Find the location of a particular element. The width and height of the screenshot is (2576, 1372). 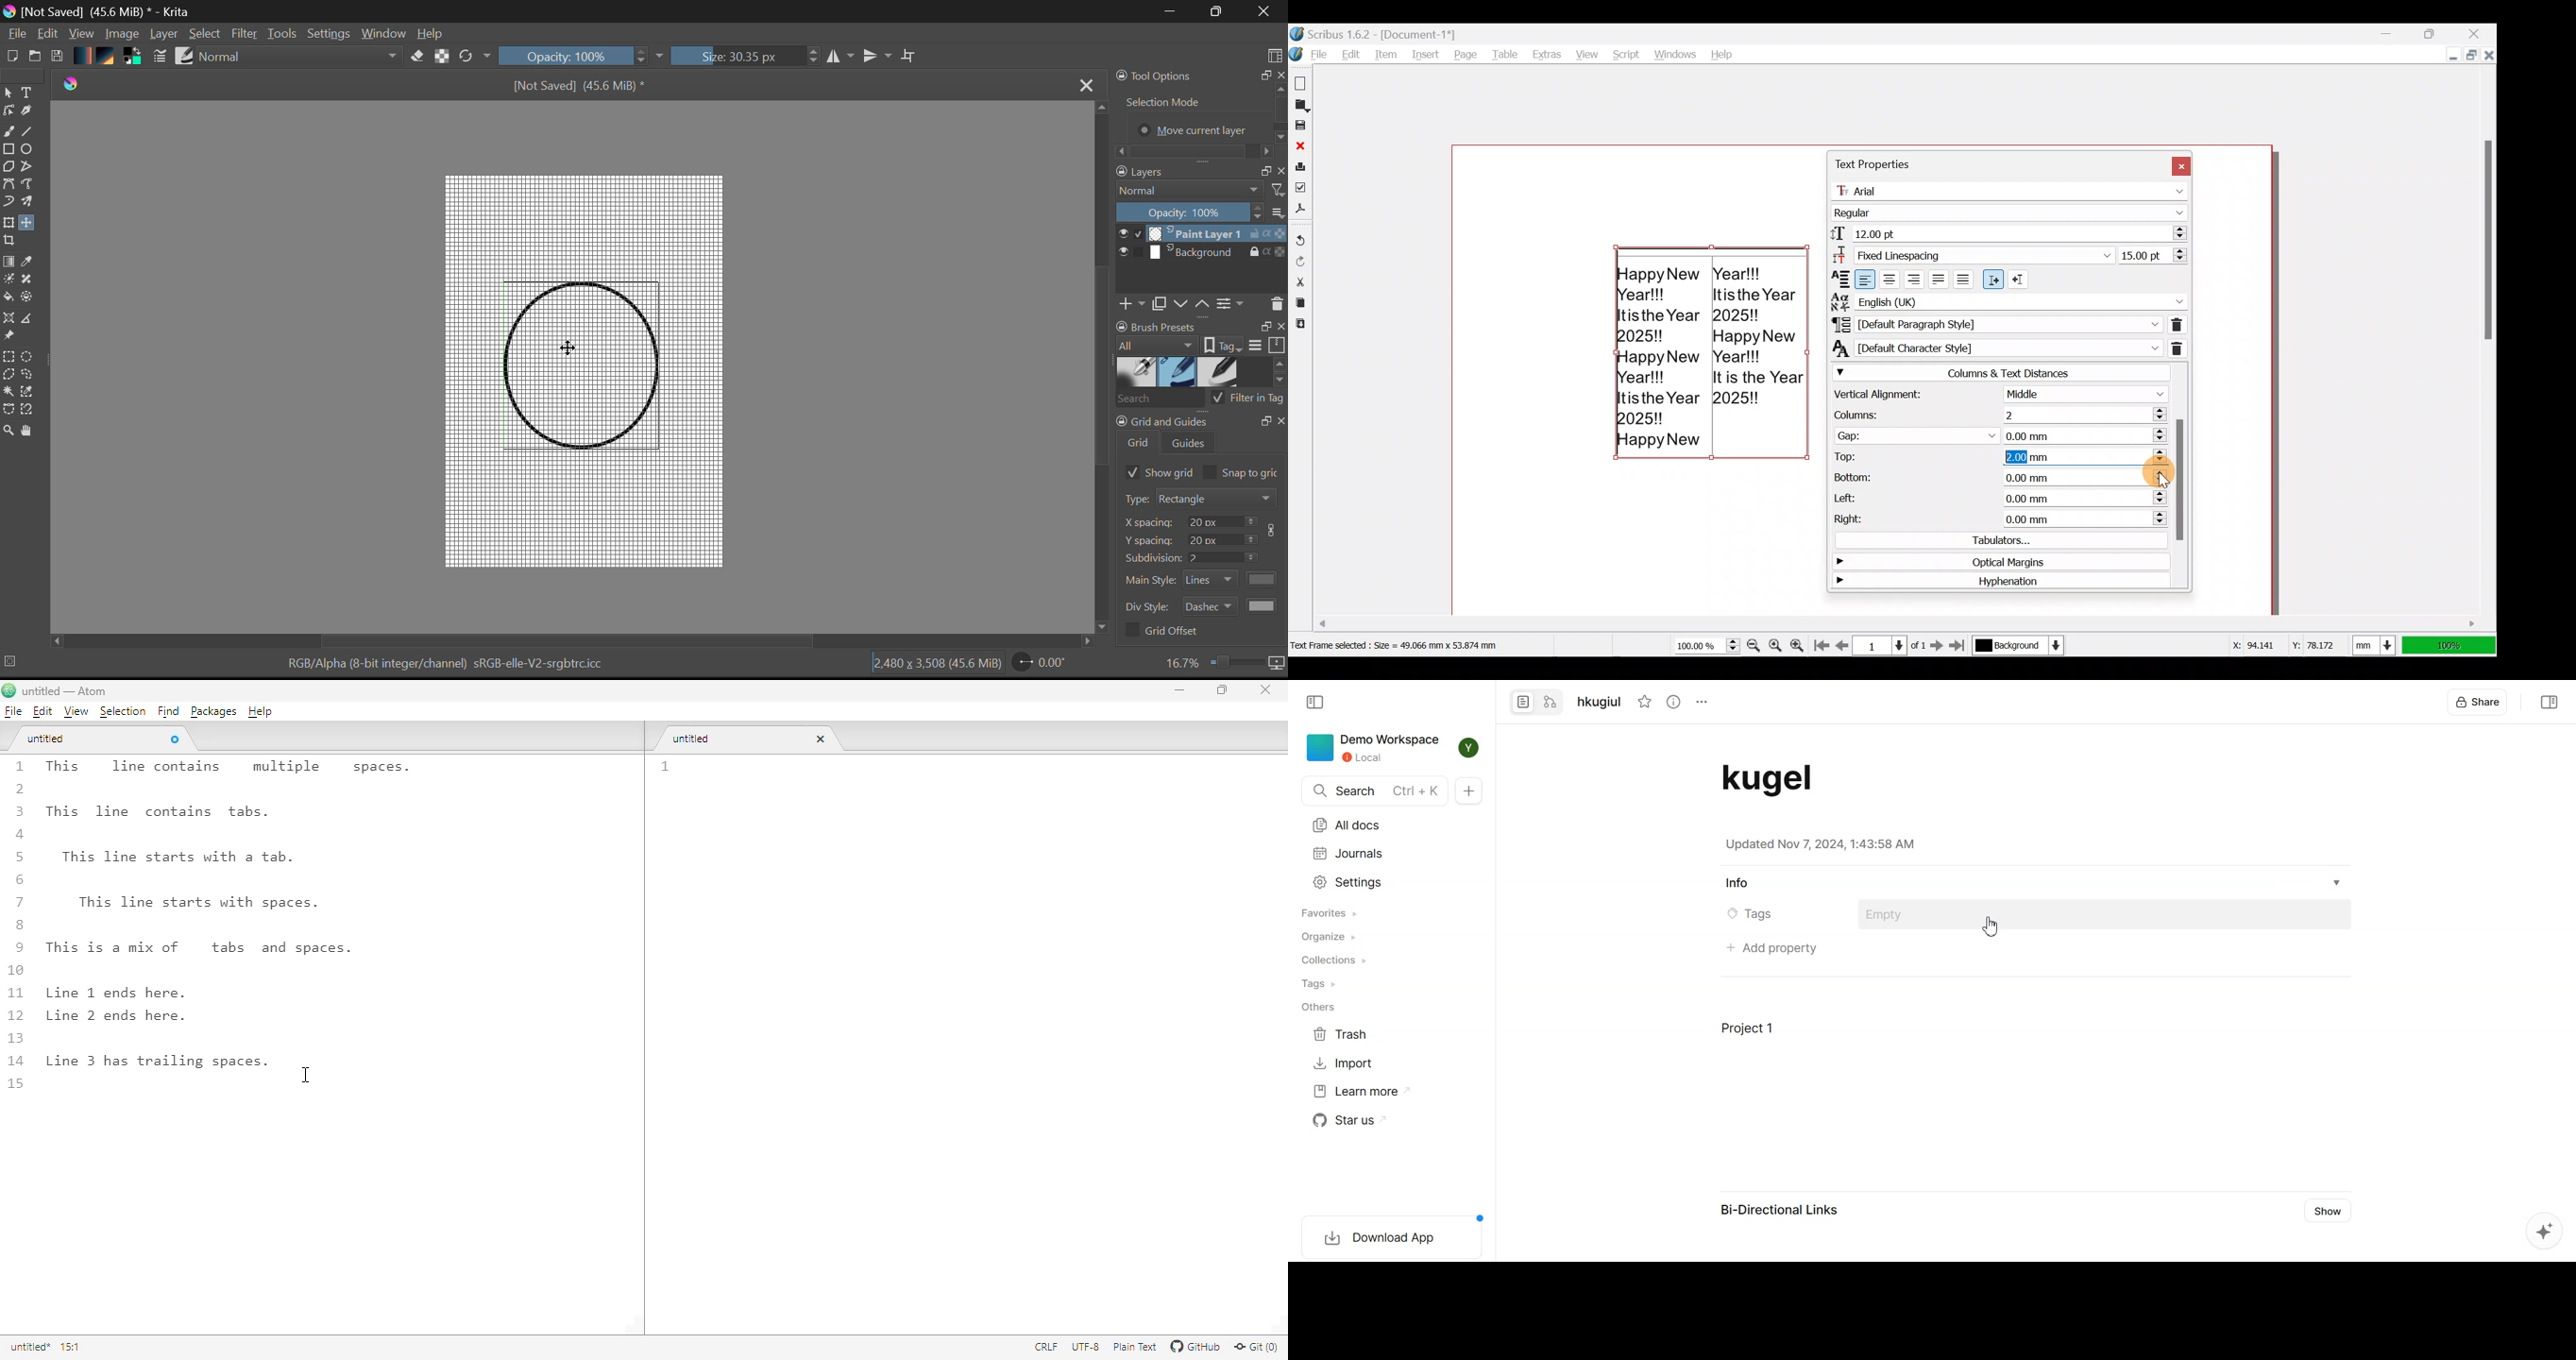

Close is located at coordinates (2482, 30).